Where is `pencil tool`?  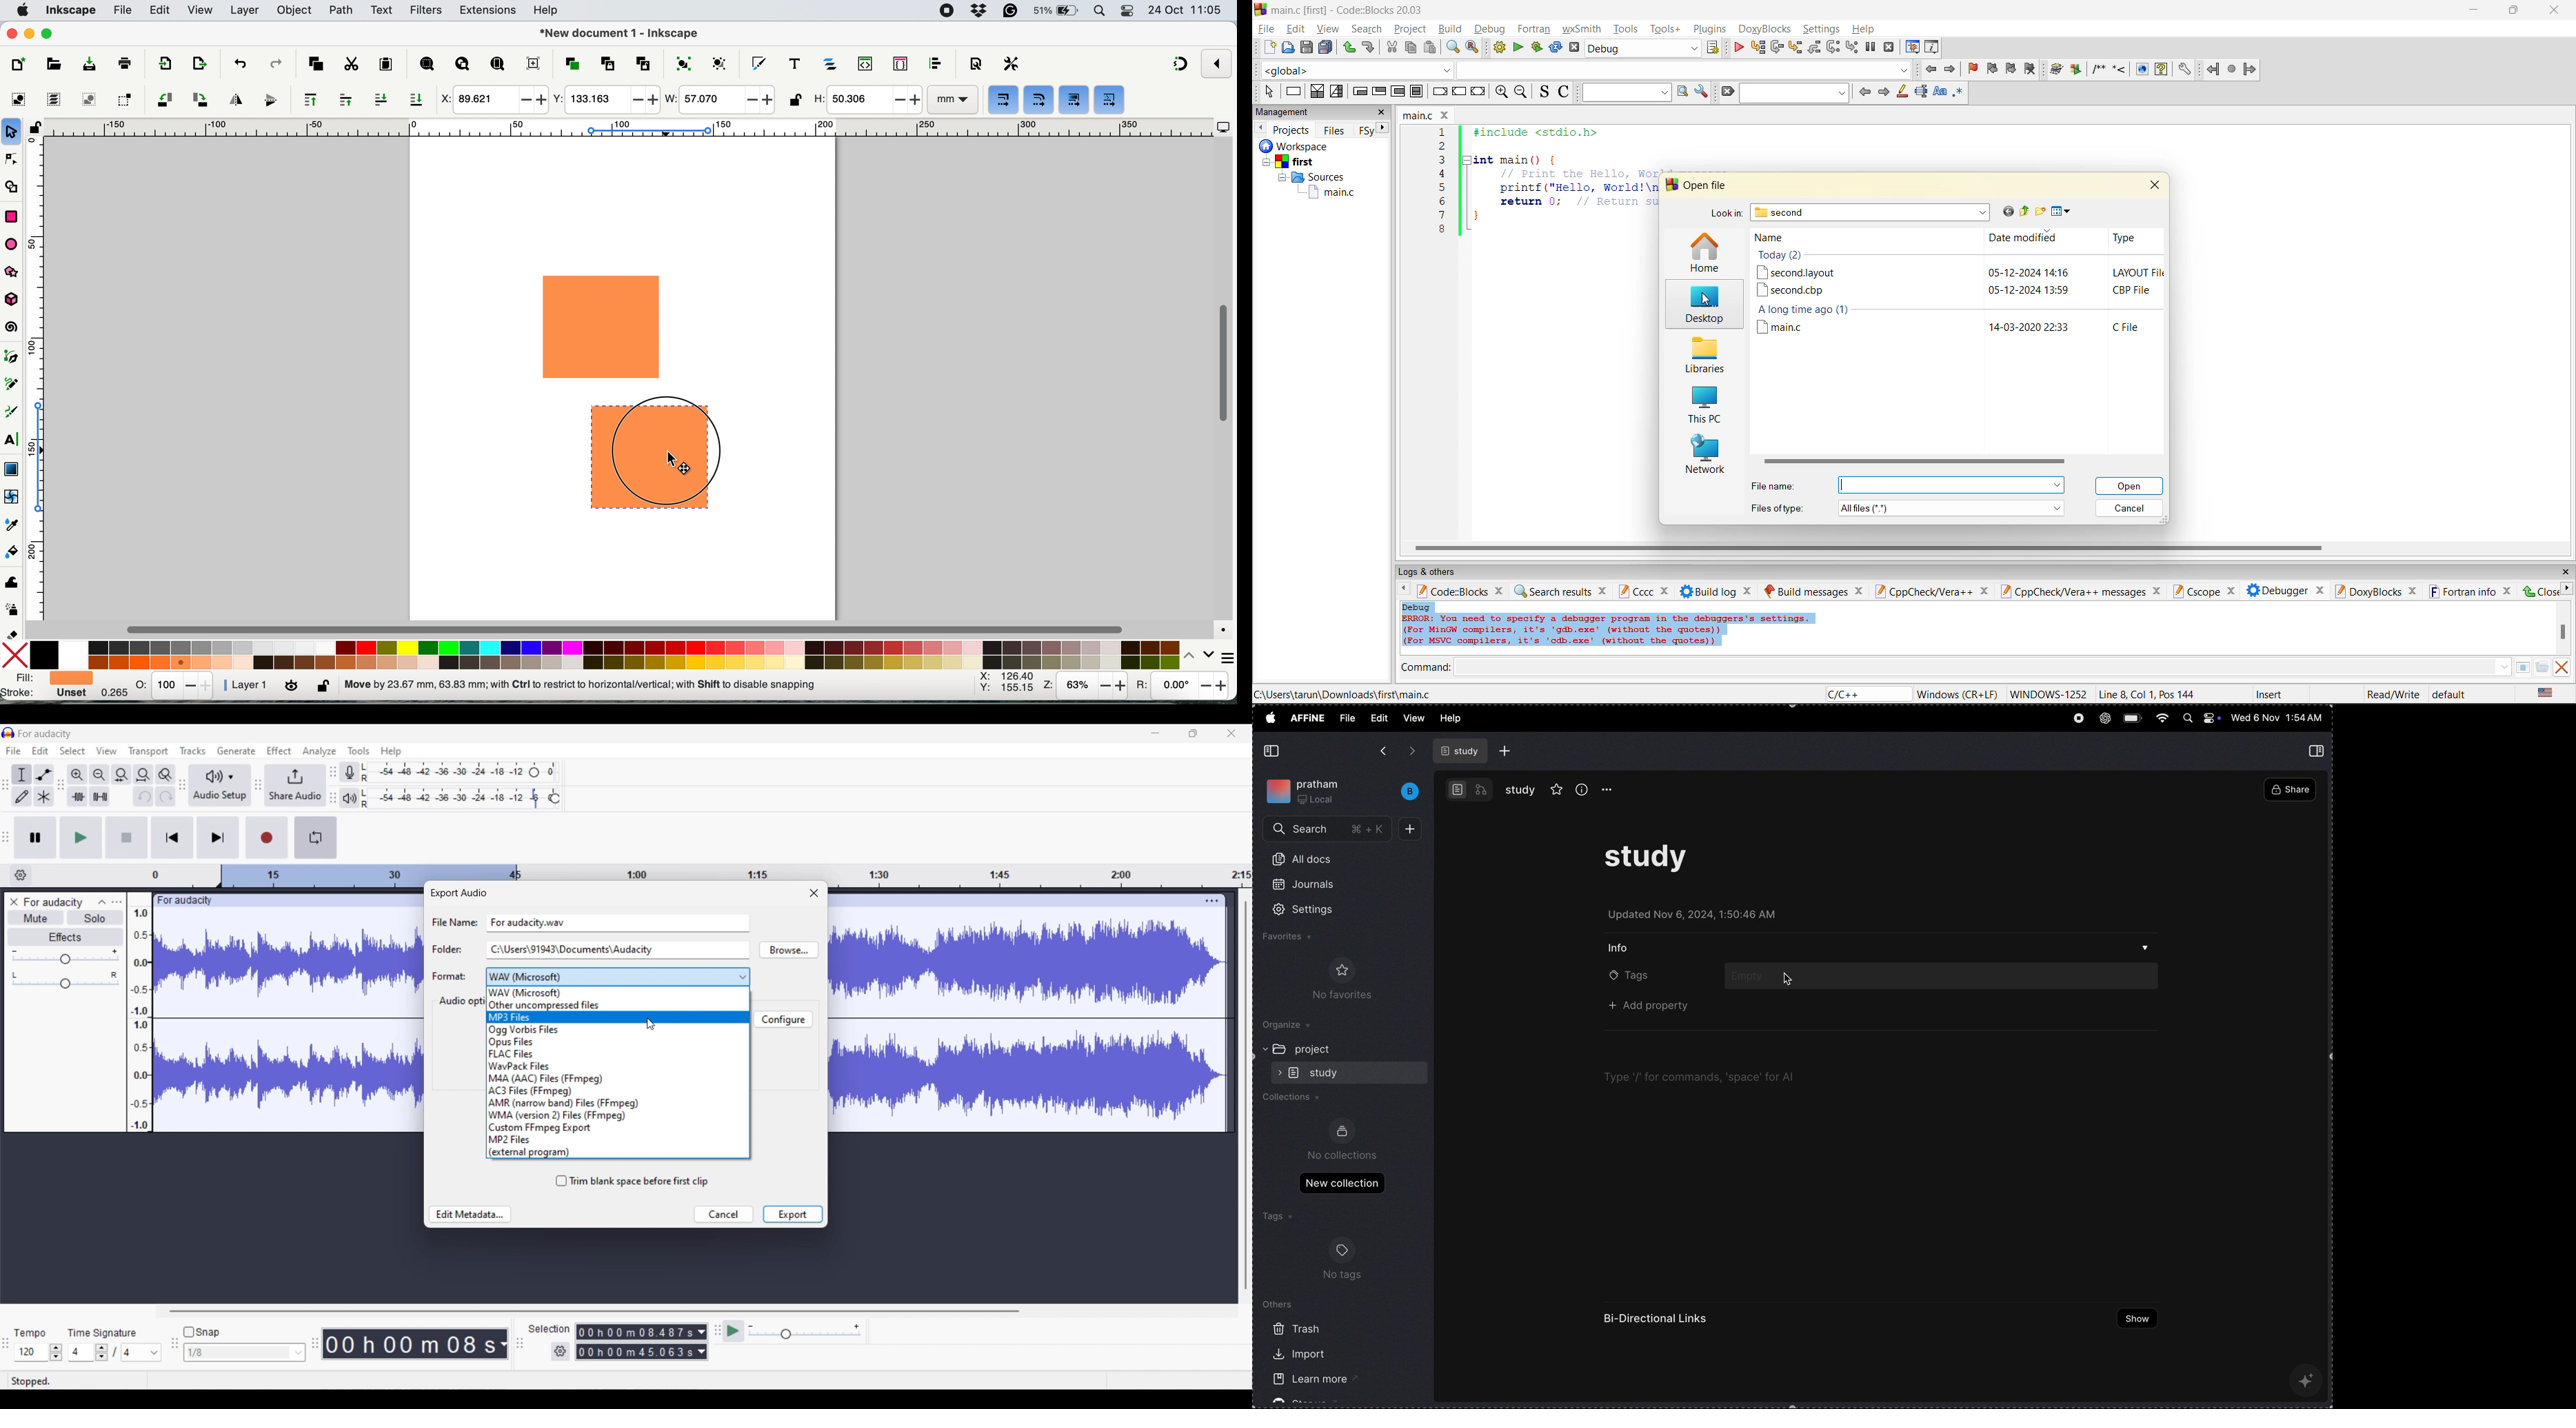
pencil tool is located at coordinates (15, 387).